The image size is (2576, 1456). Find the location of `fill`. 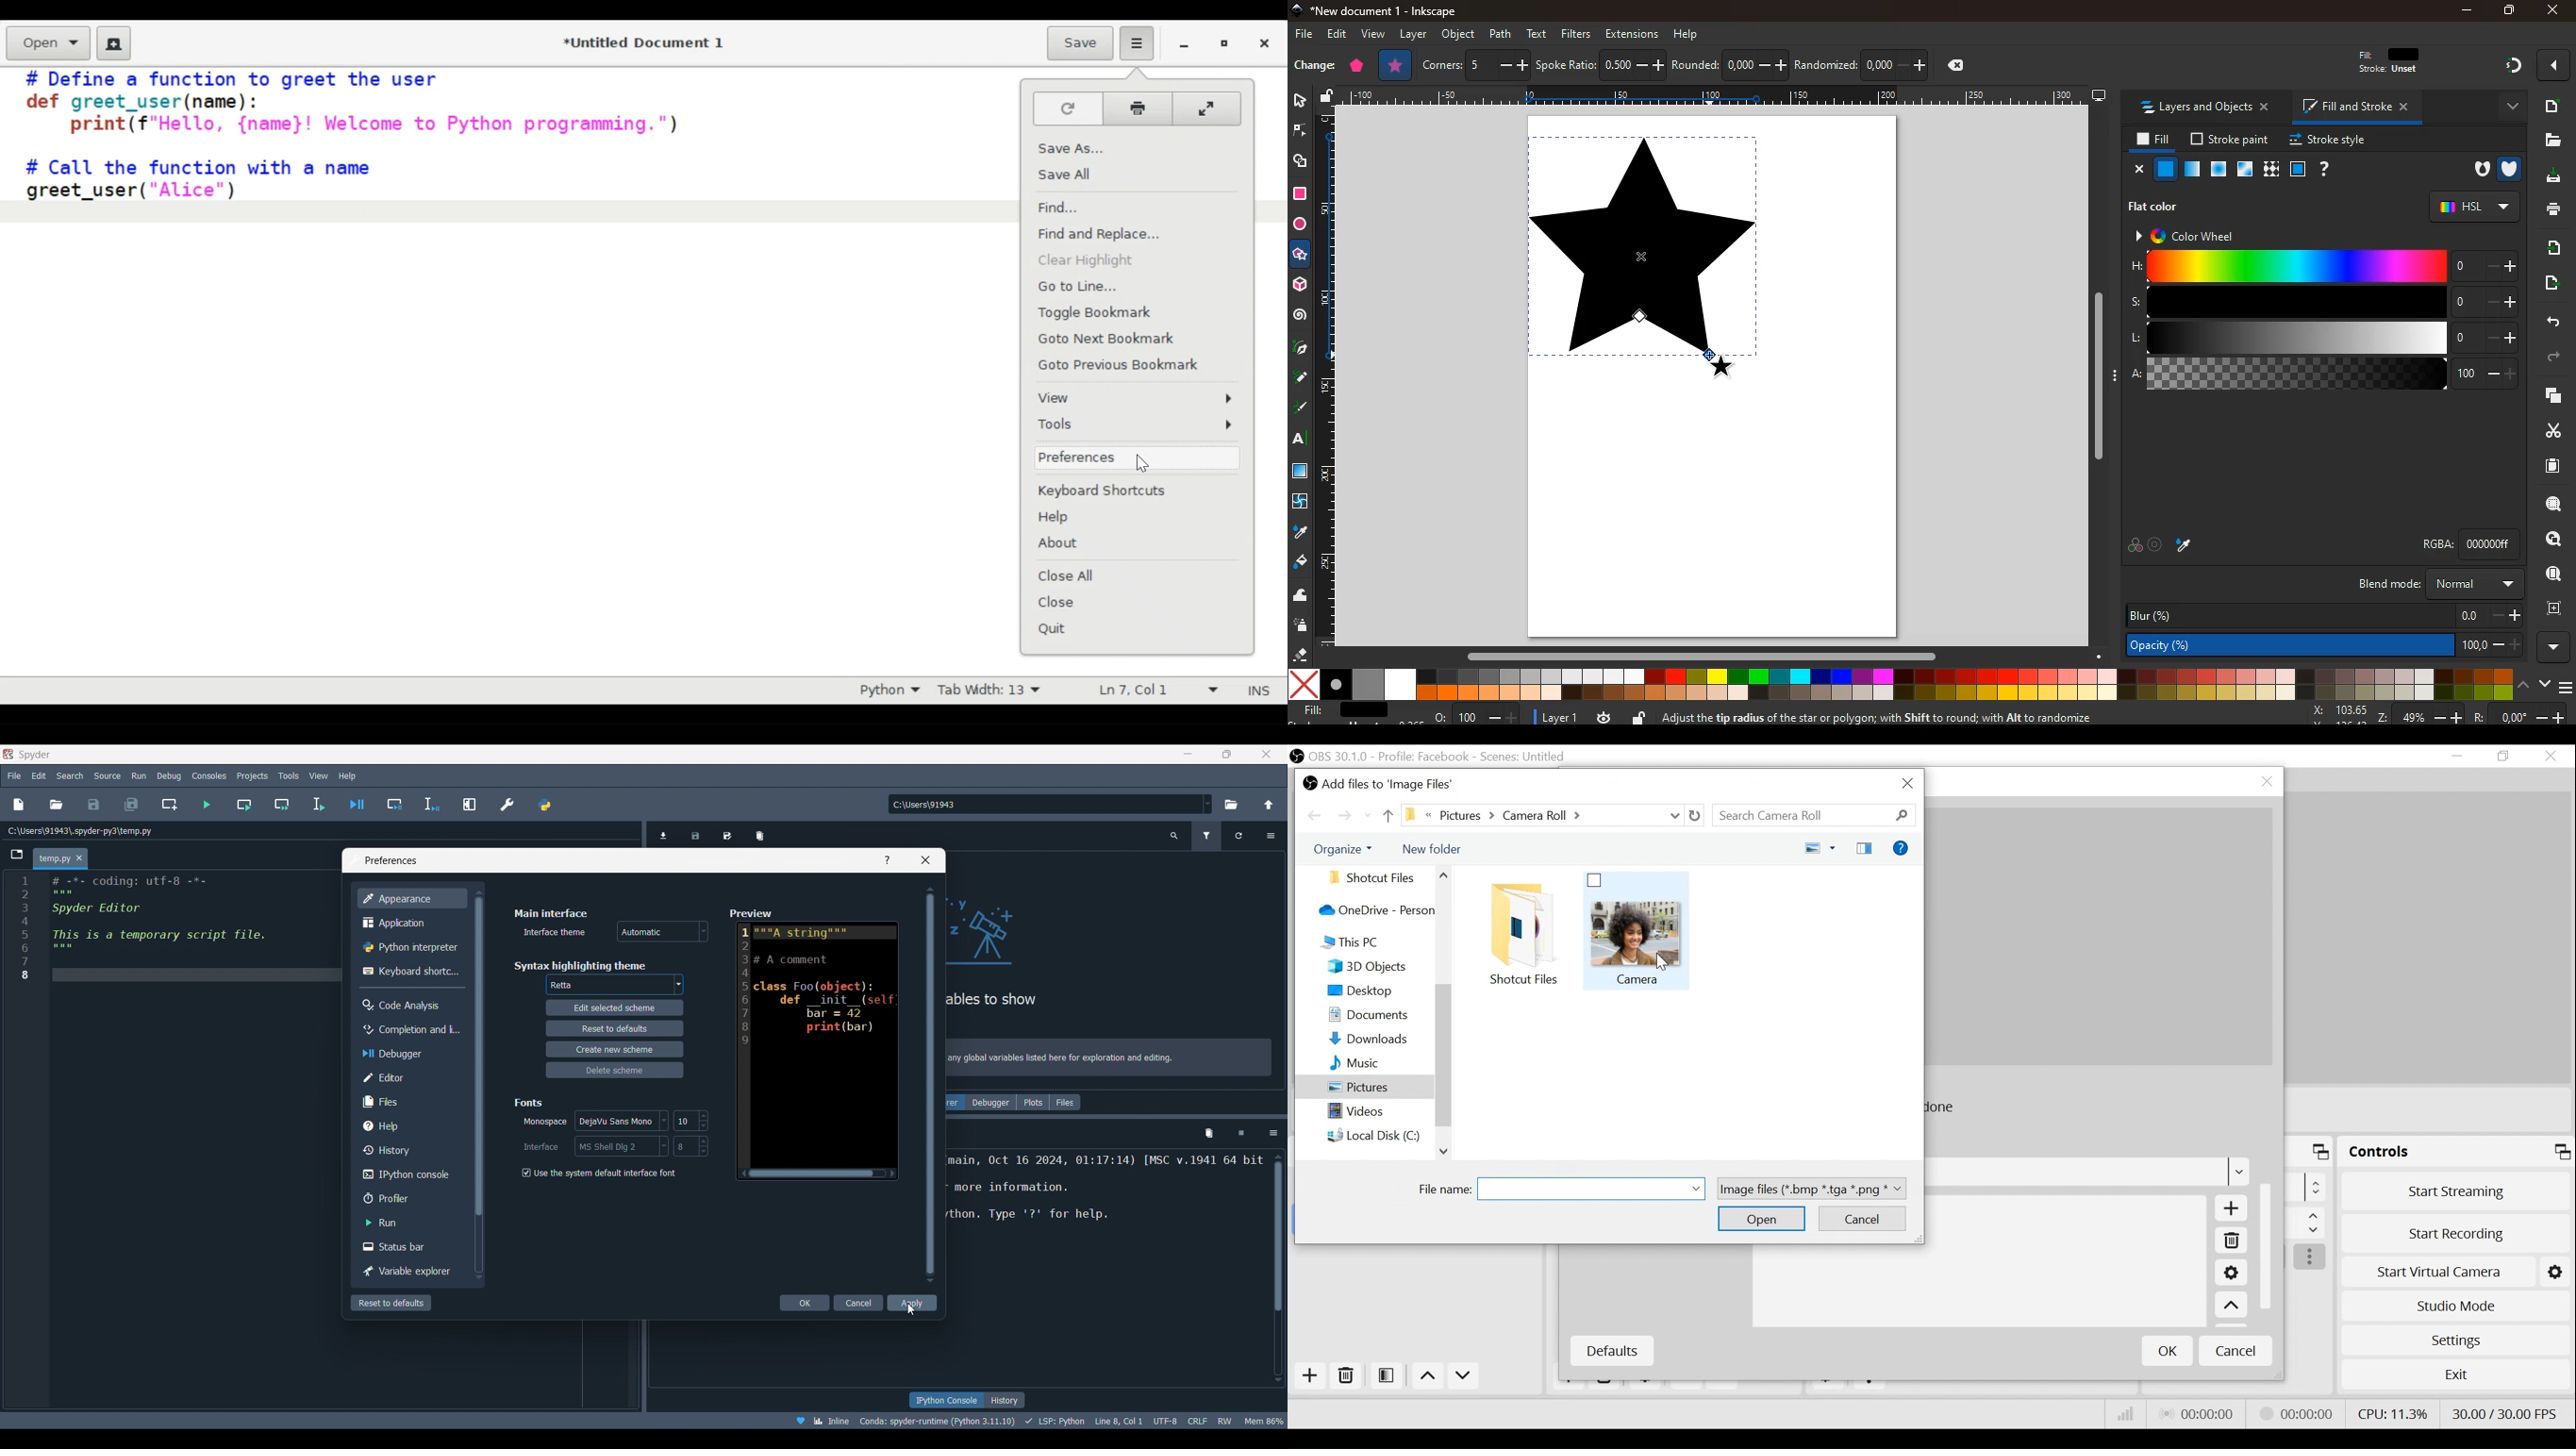

fill is located at coordinates (2401, 62).